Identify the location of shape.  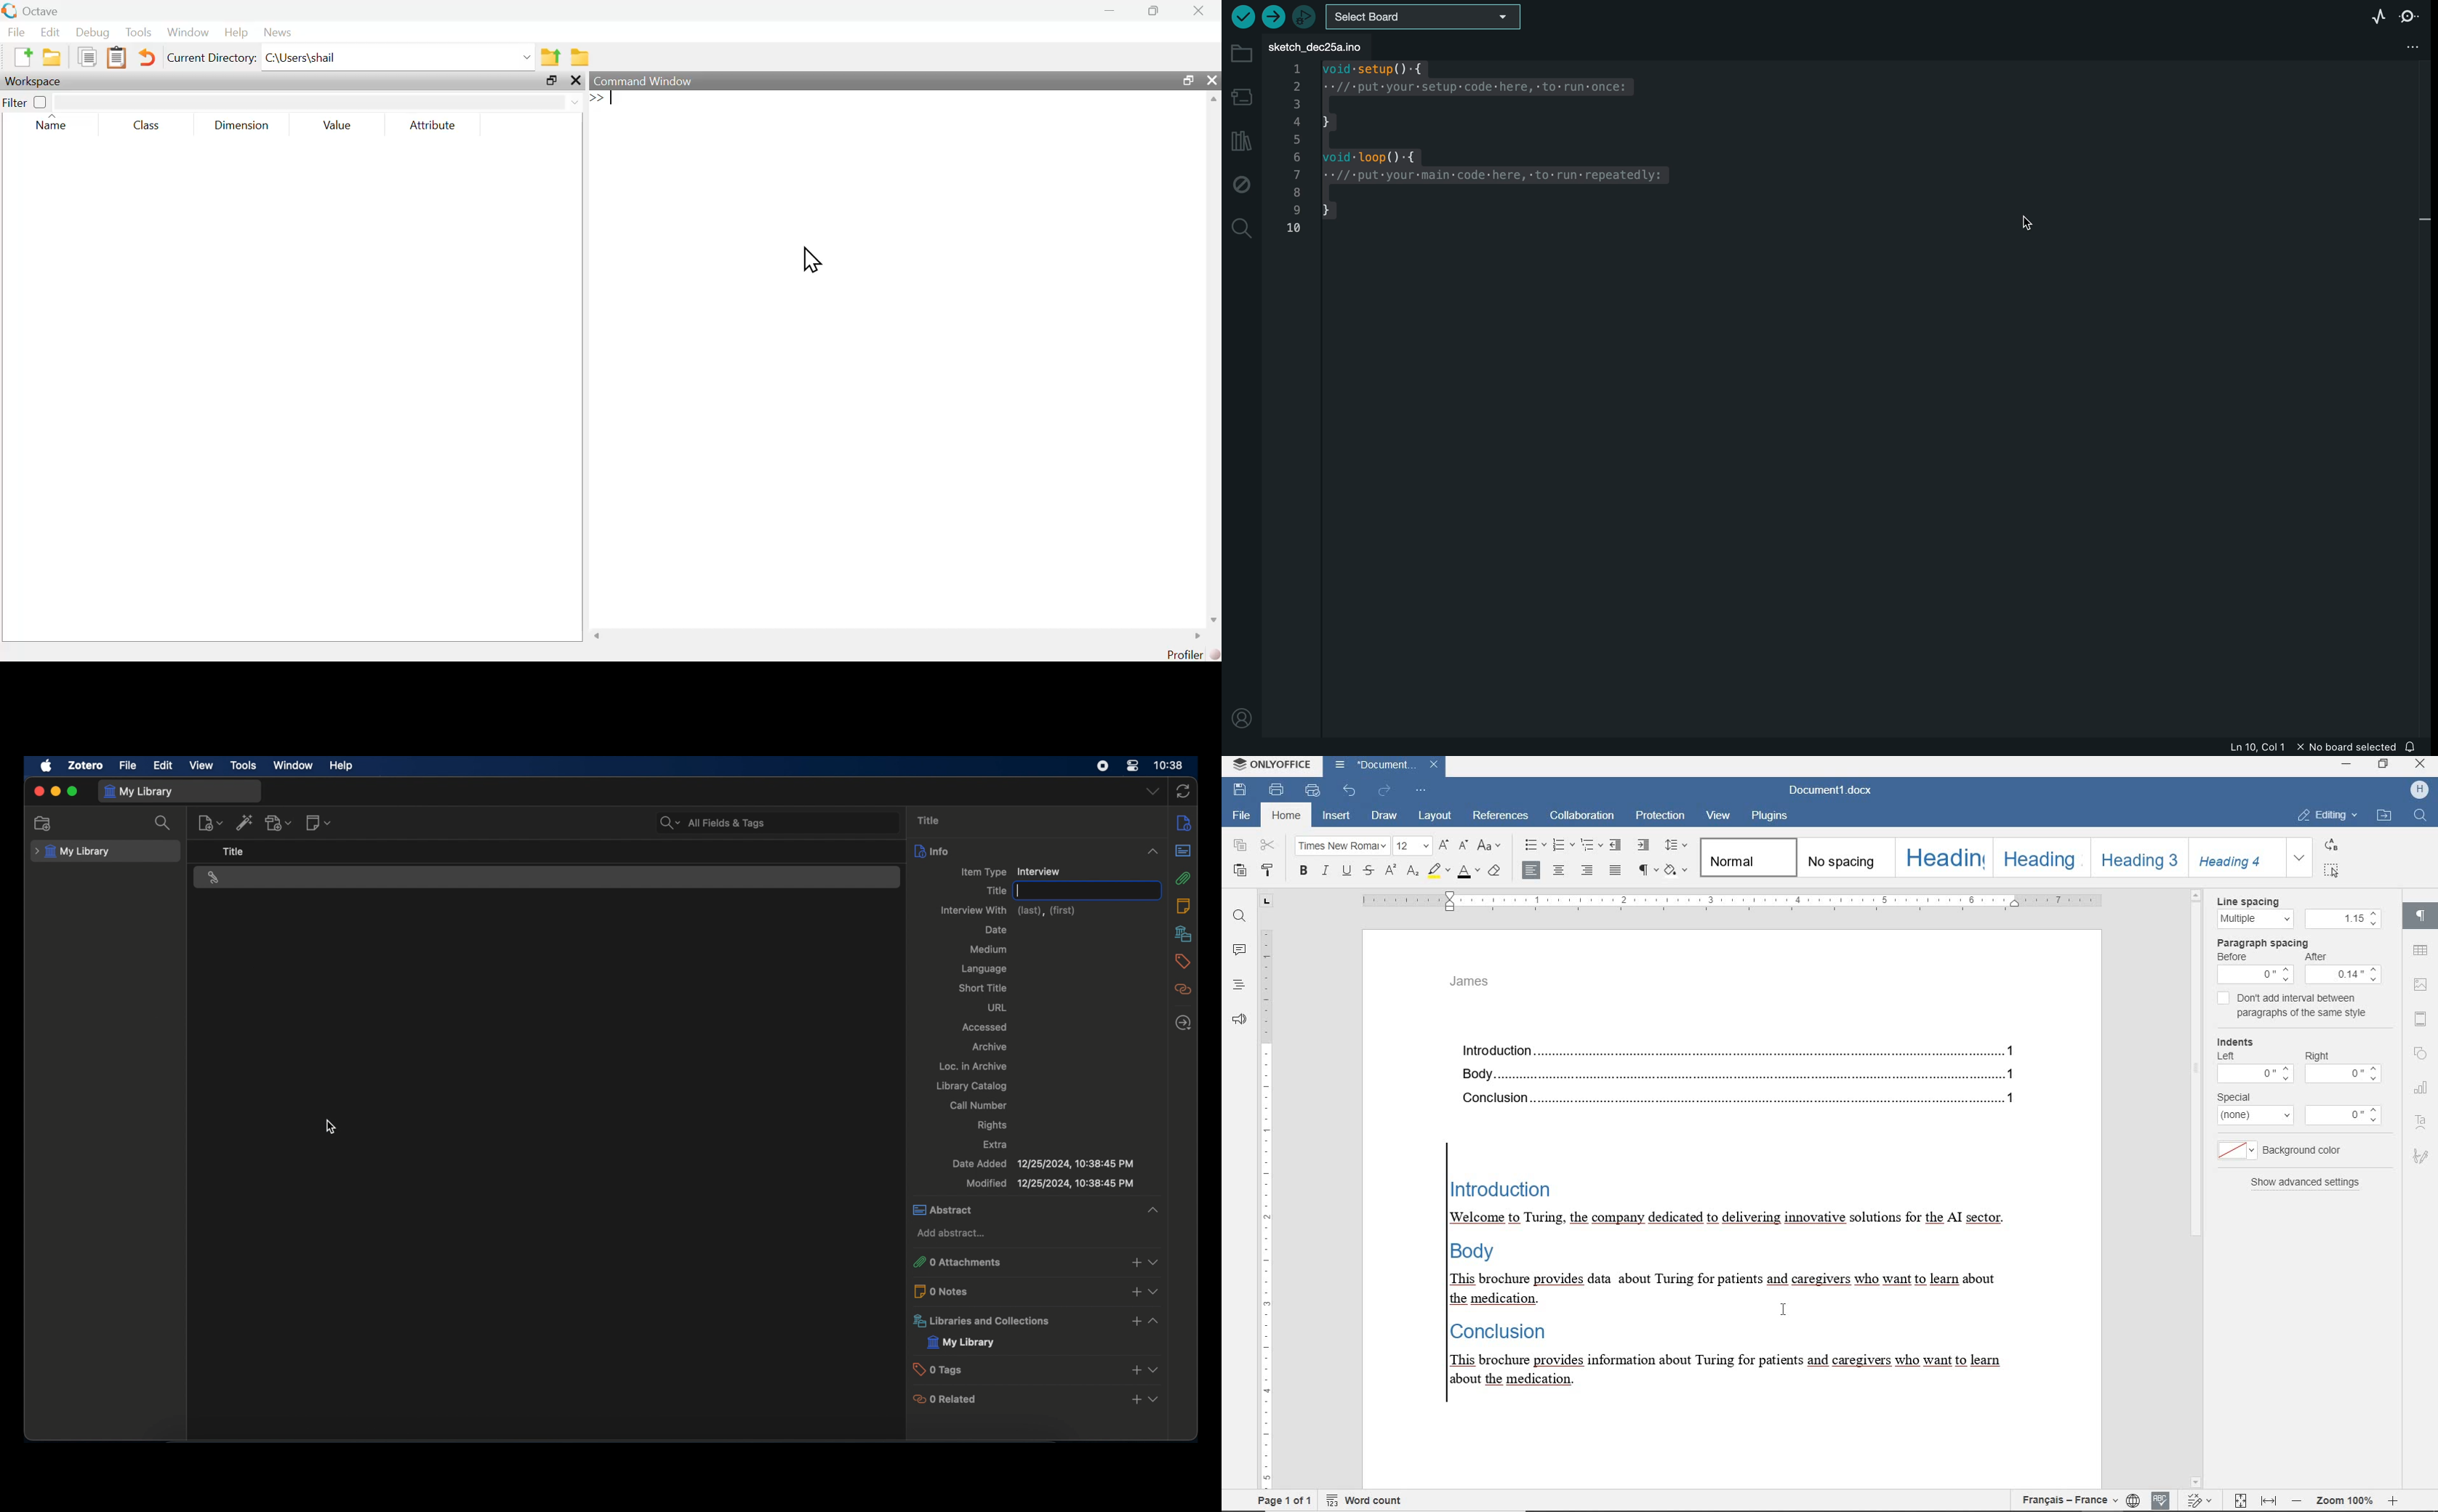
(2422, 1054).